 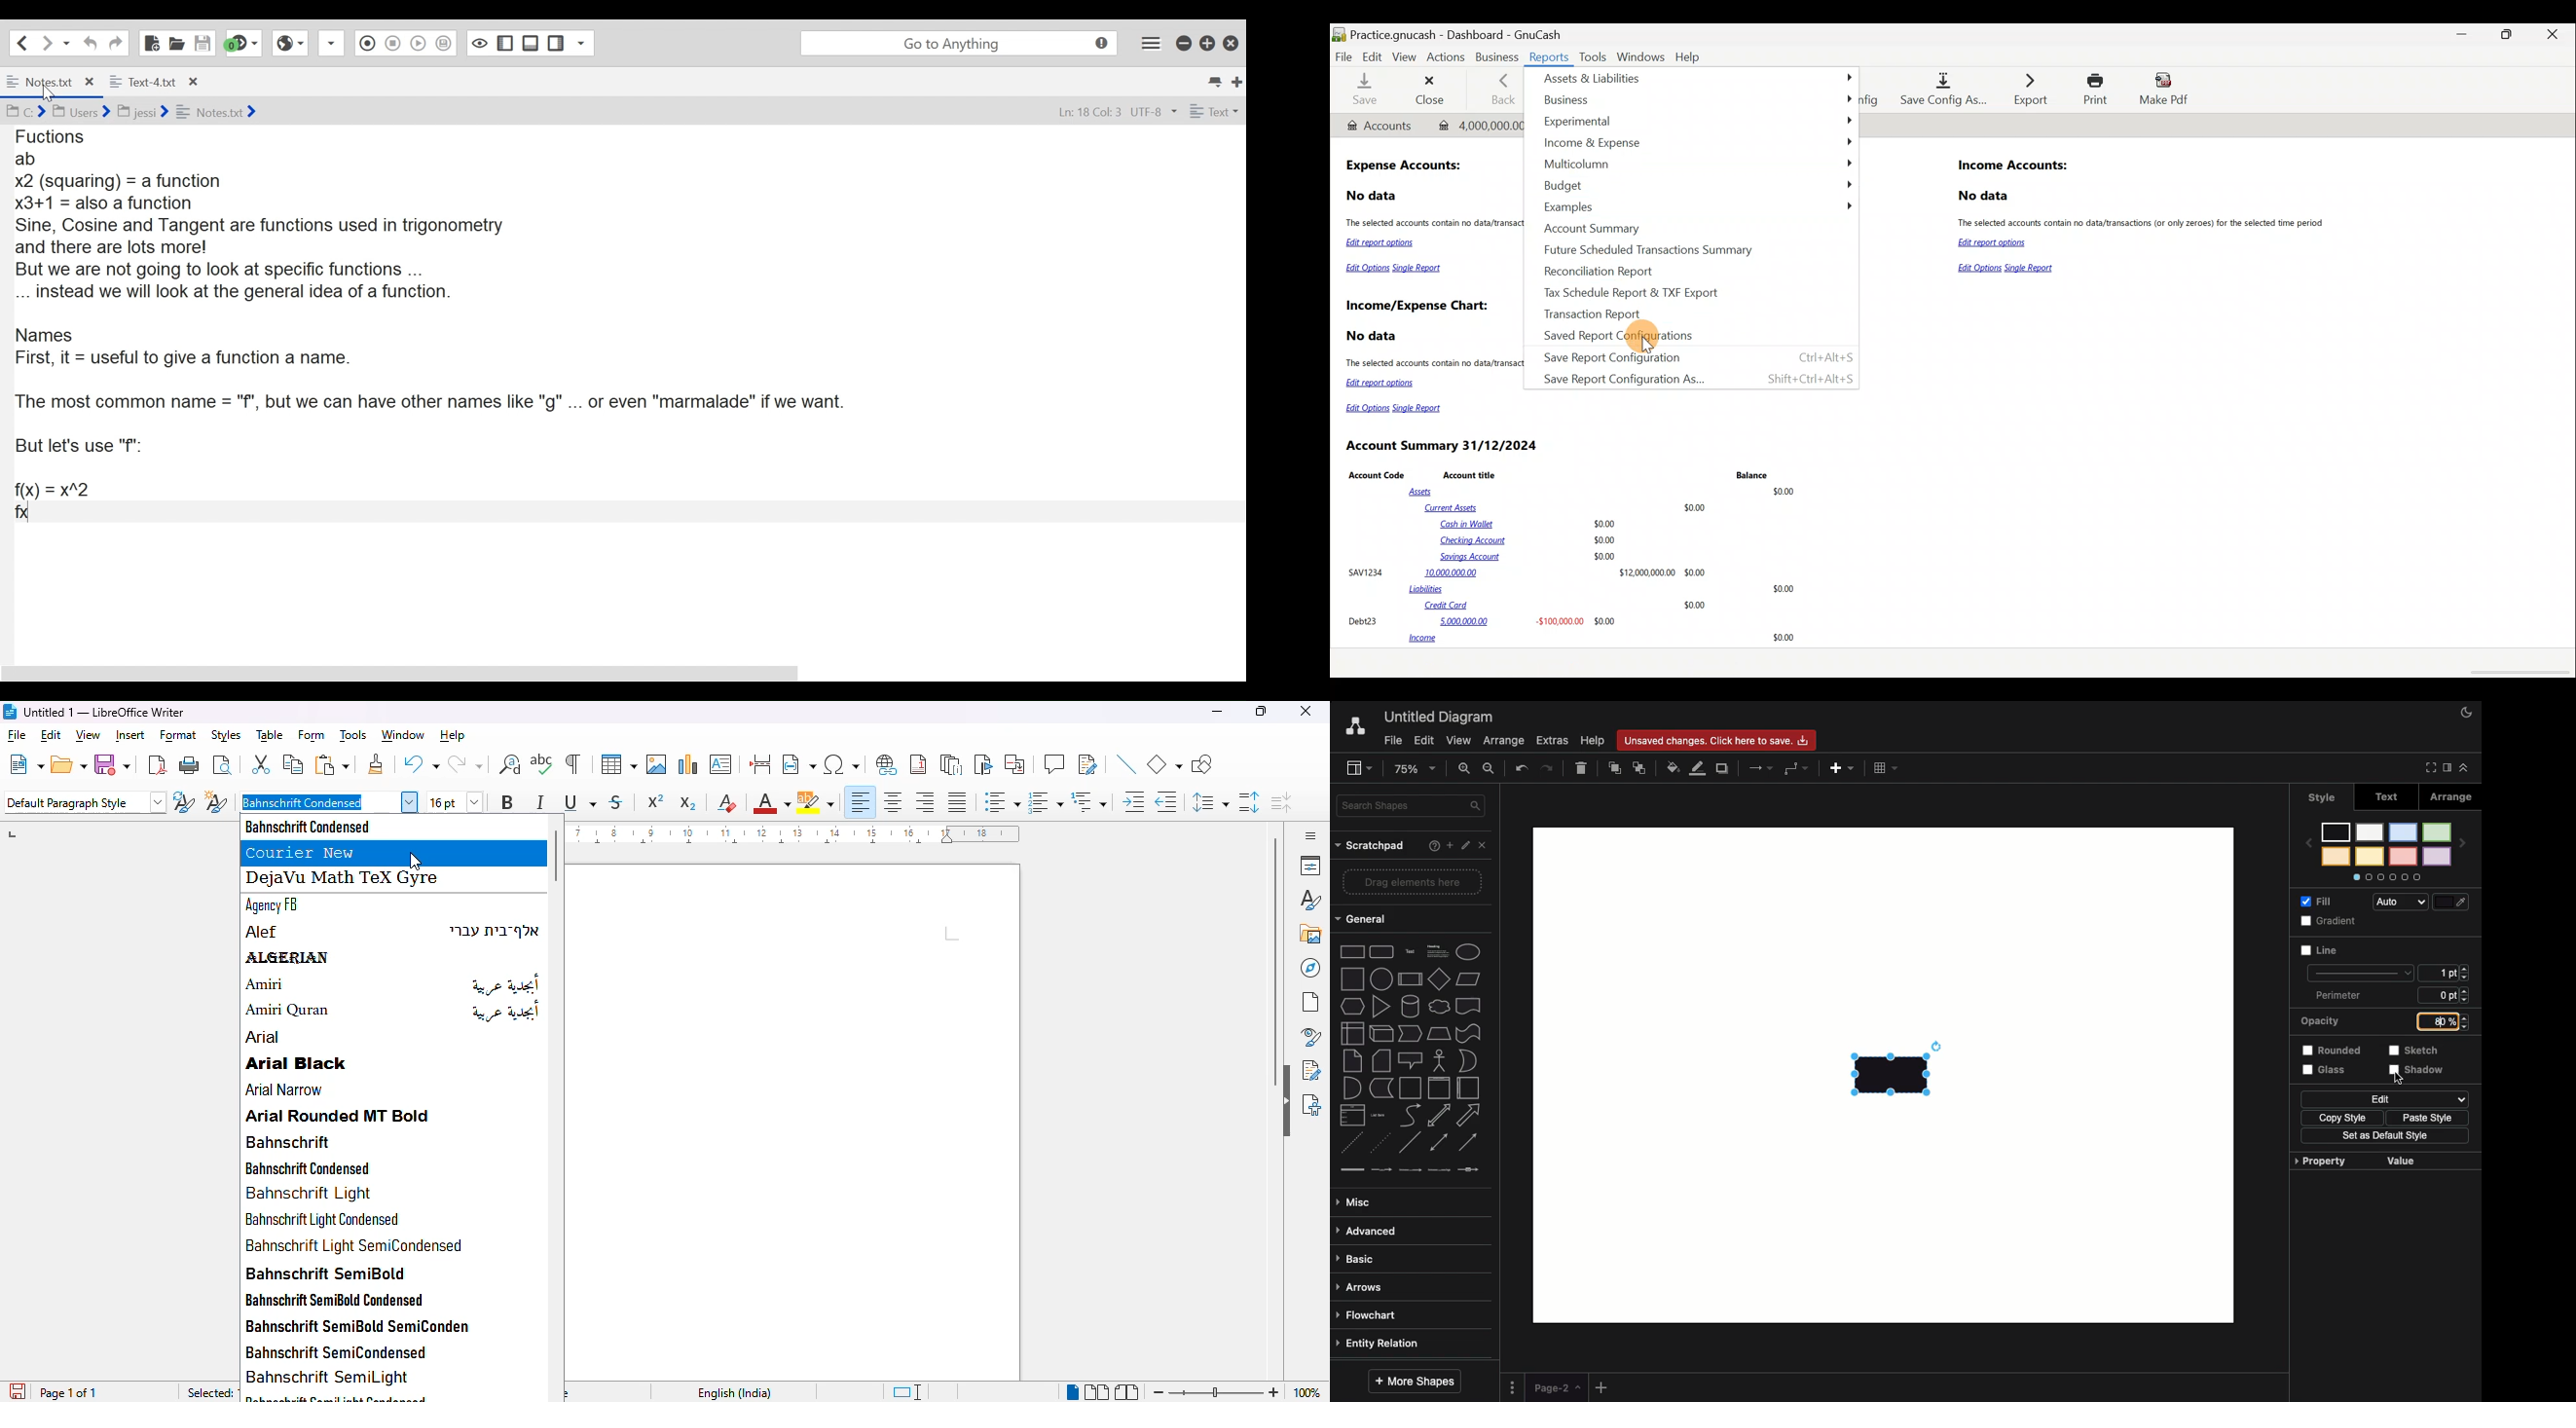 I want to click on update selected style, so click(x=185, y=802).